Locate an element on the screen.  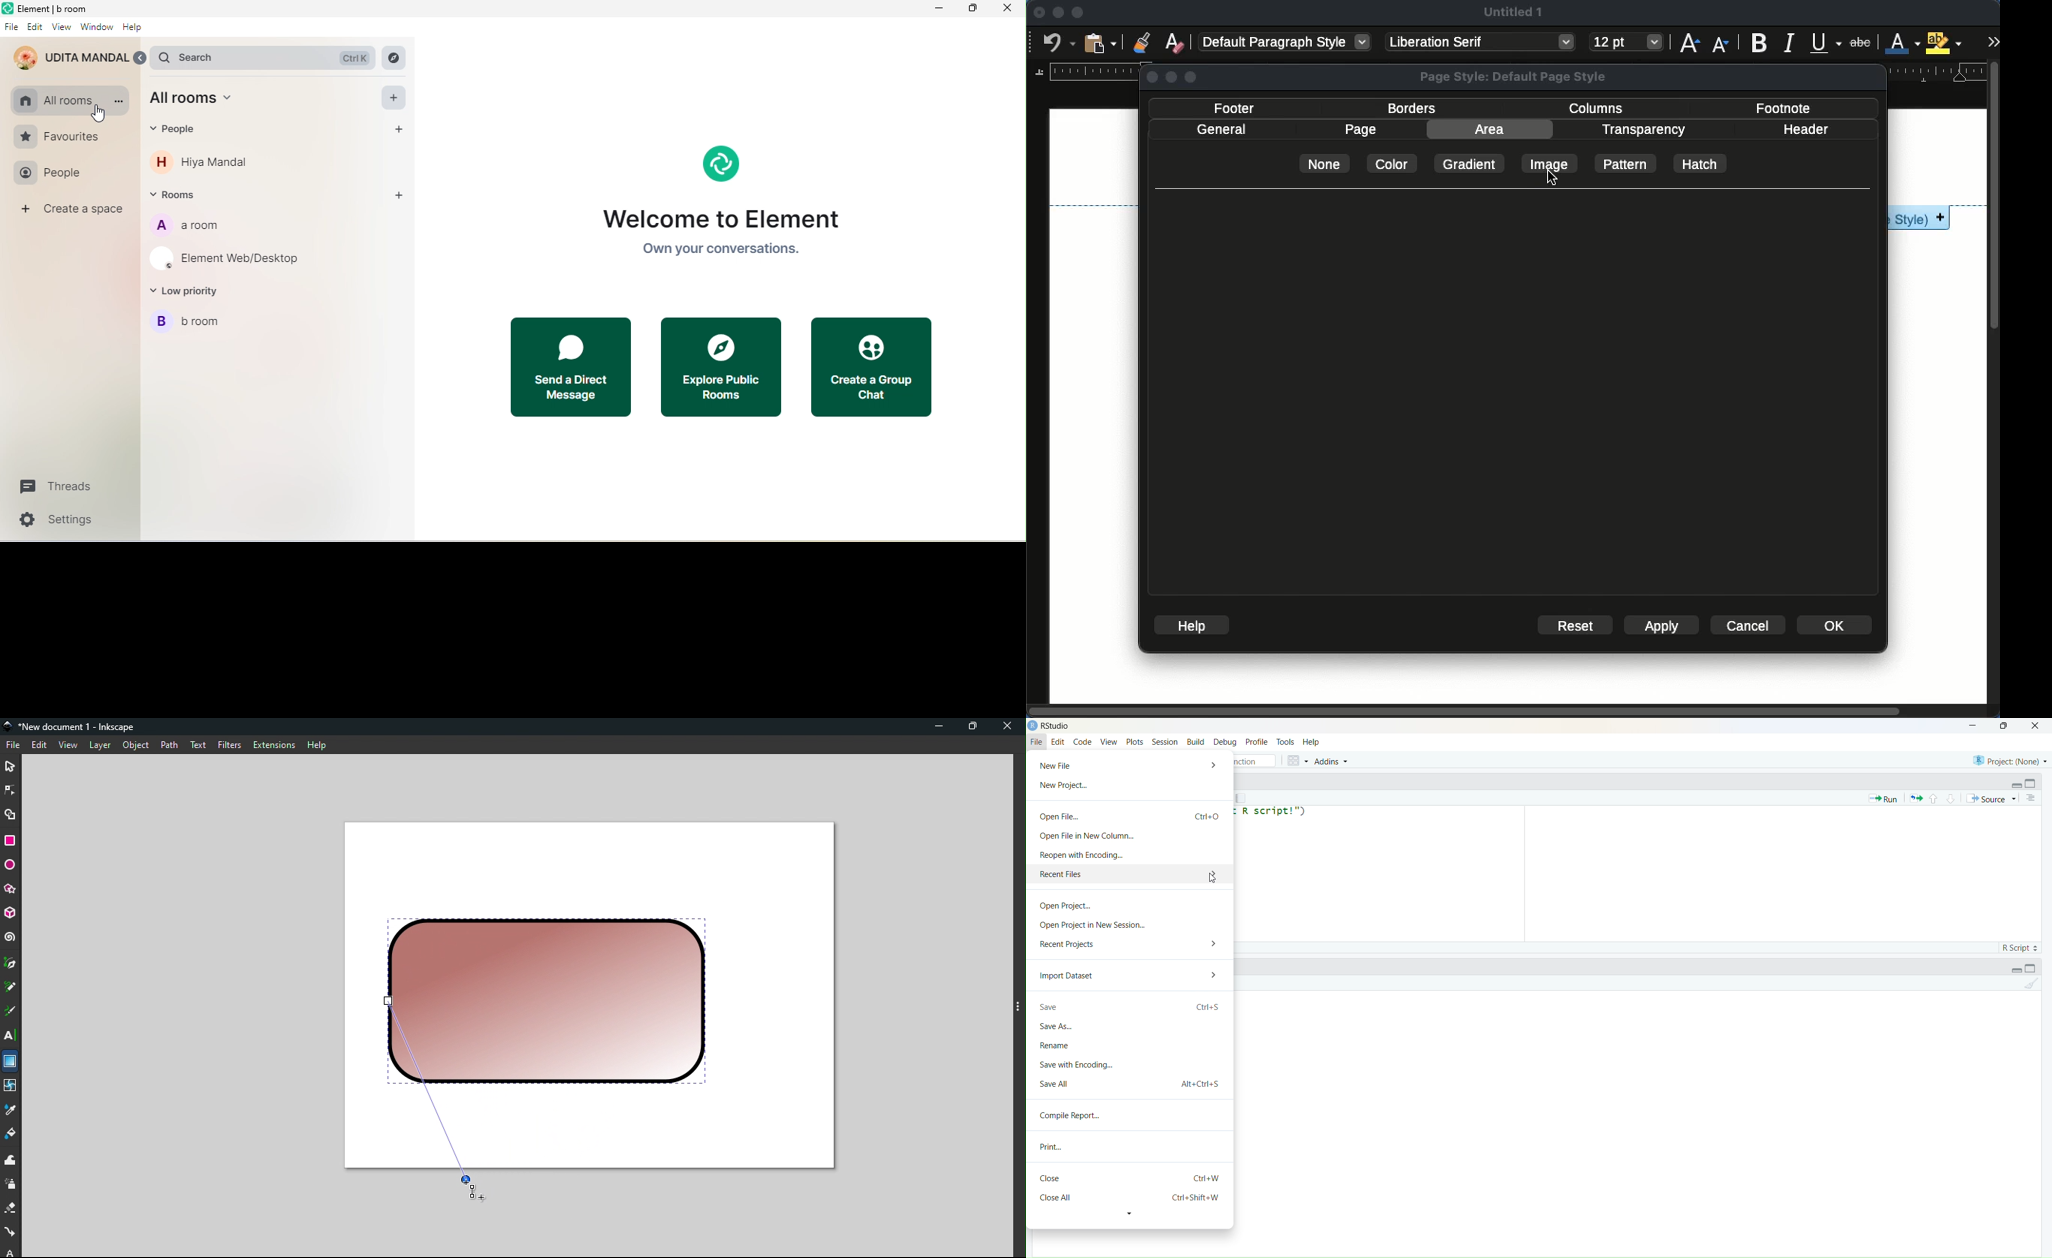
Maximize/Restore is located at coordinates (2032, 783).